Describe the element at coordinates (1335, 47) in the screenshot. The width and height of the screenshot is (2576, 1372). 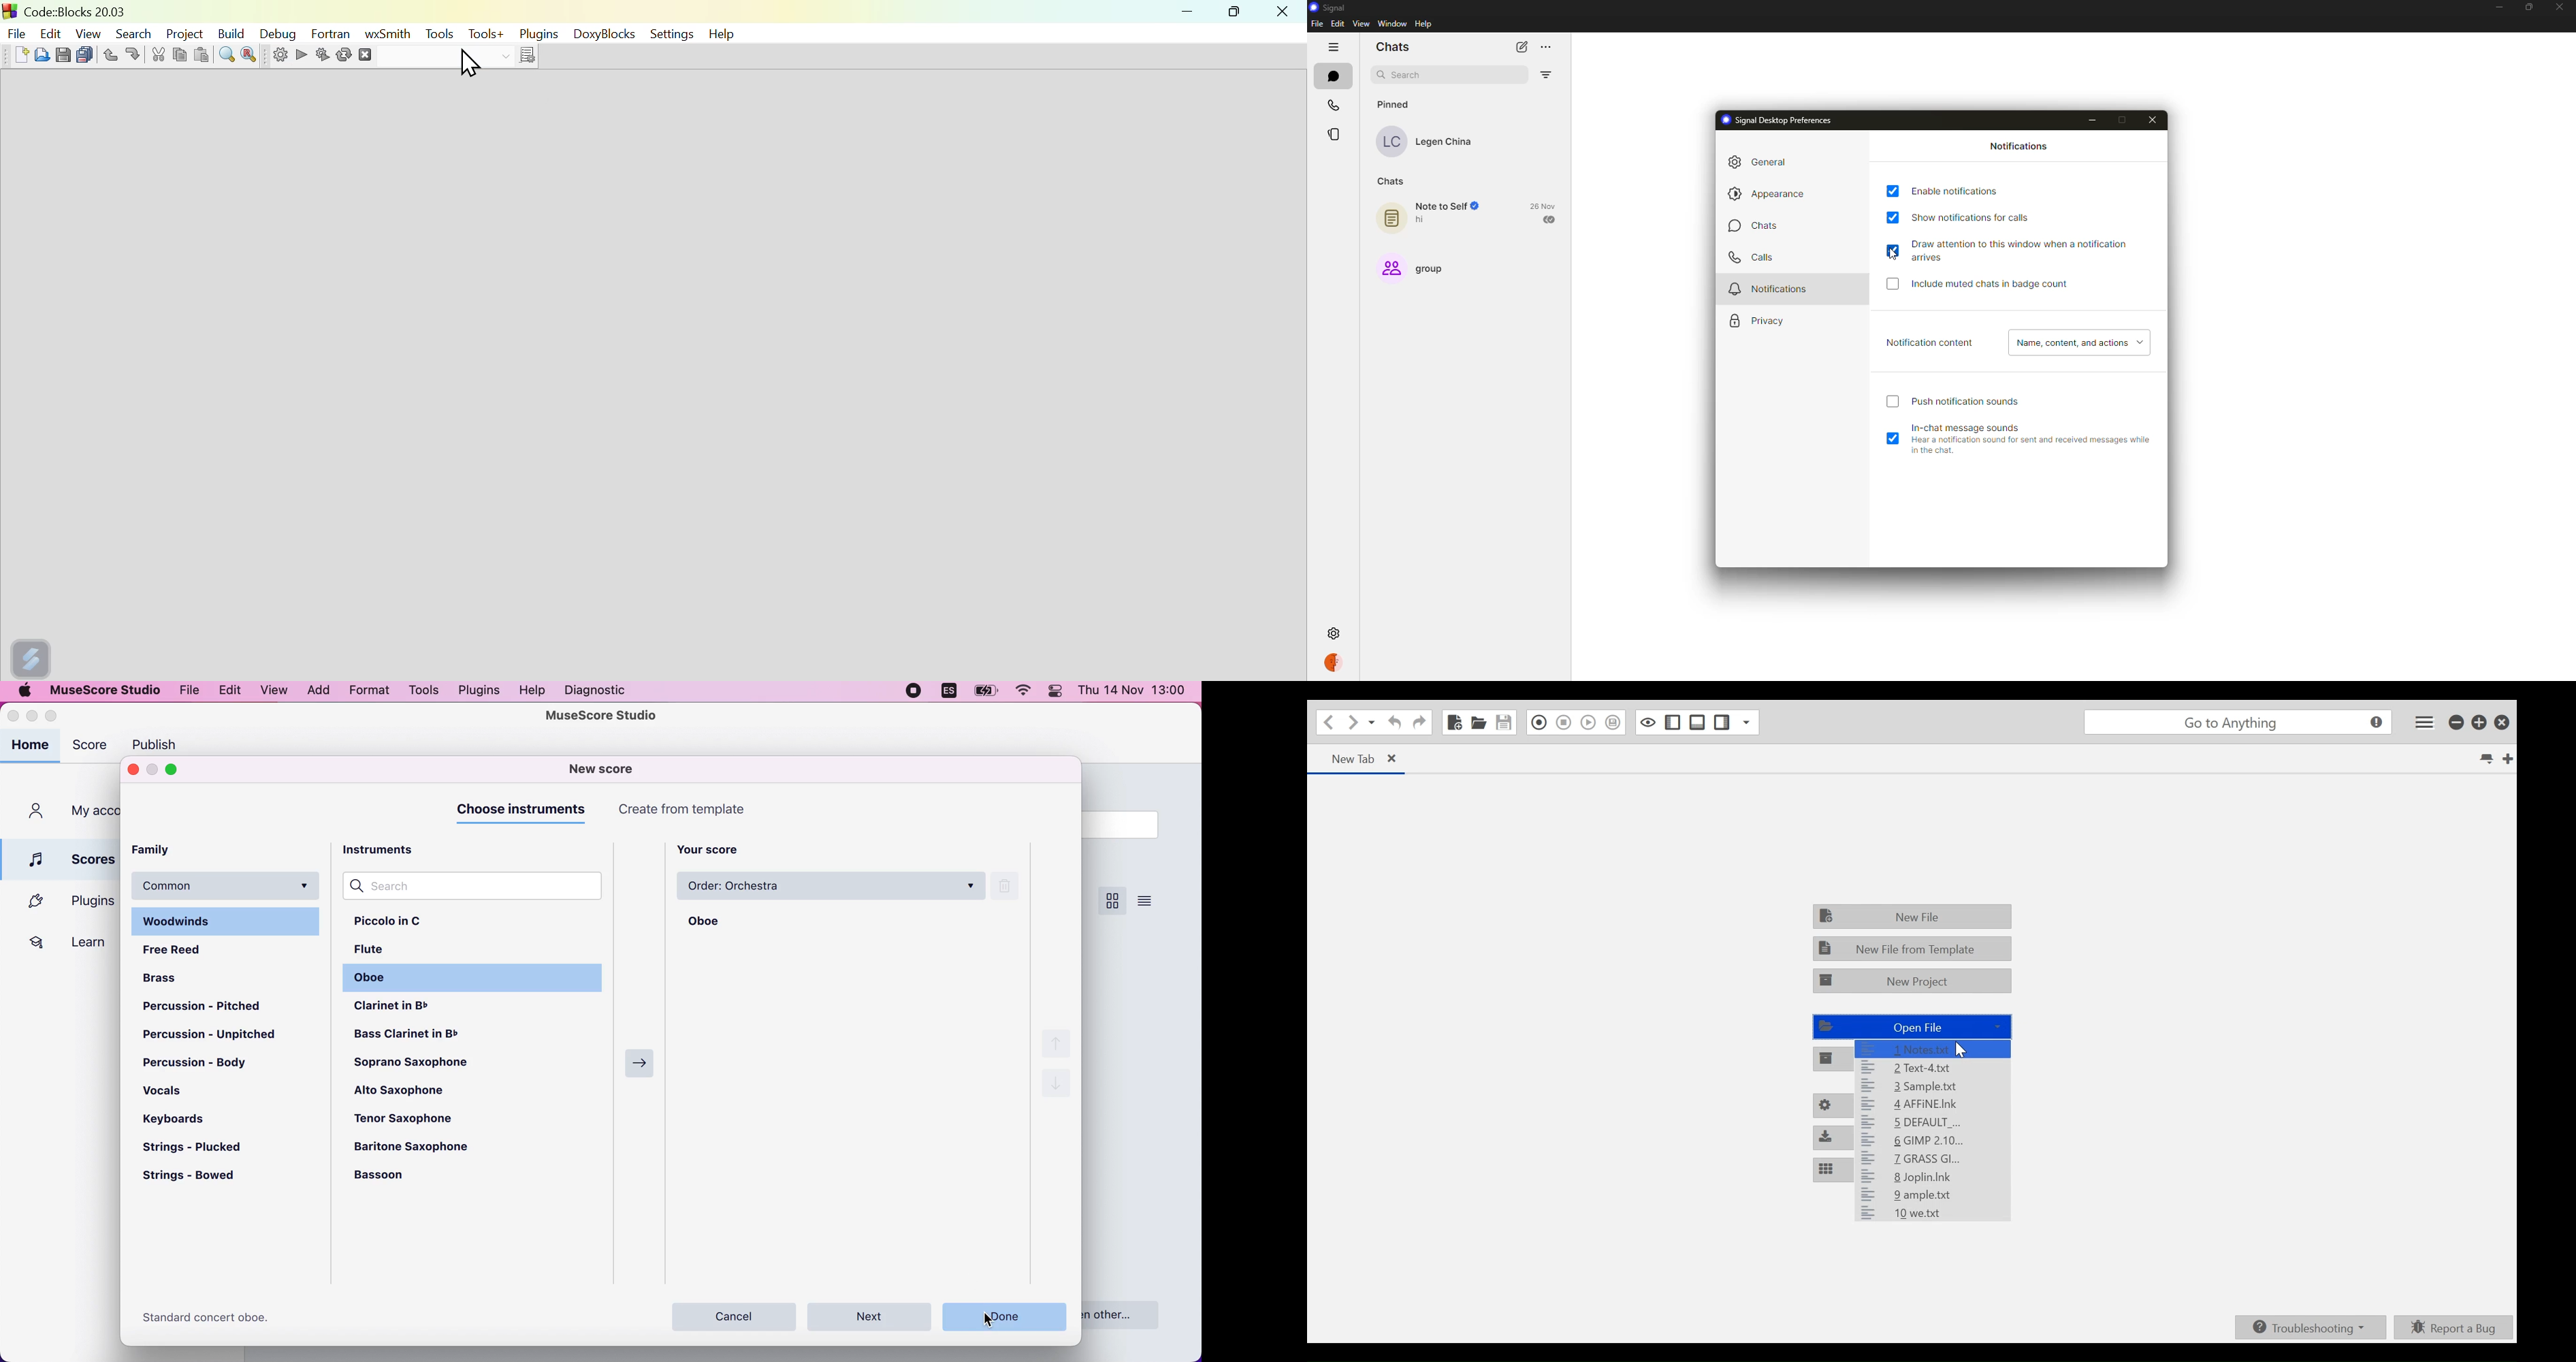
I see `hide tabs` at that location.